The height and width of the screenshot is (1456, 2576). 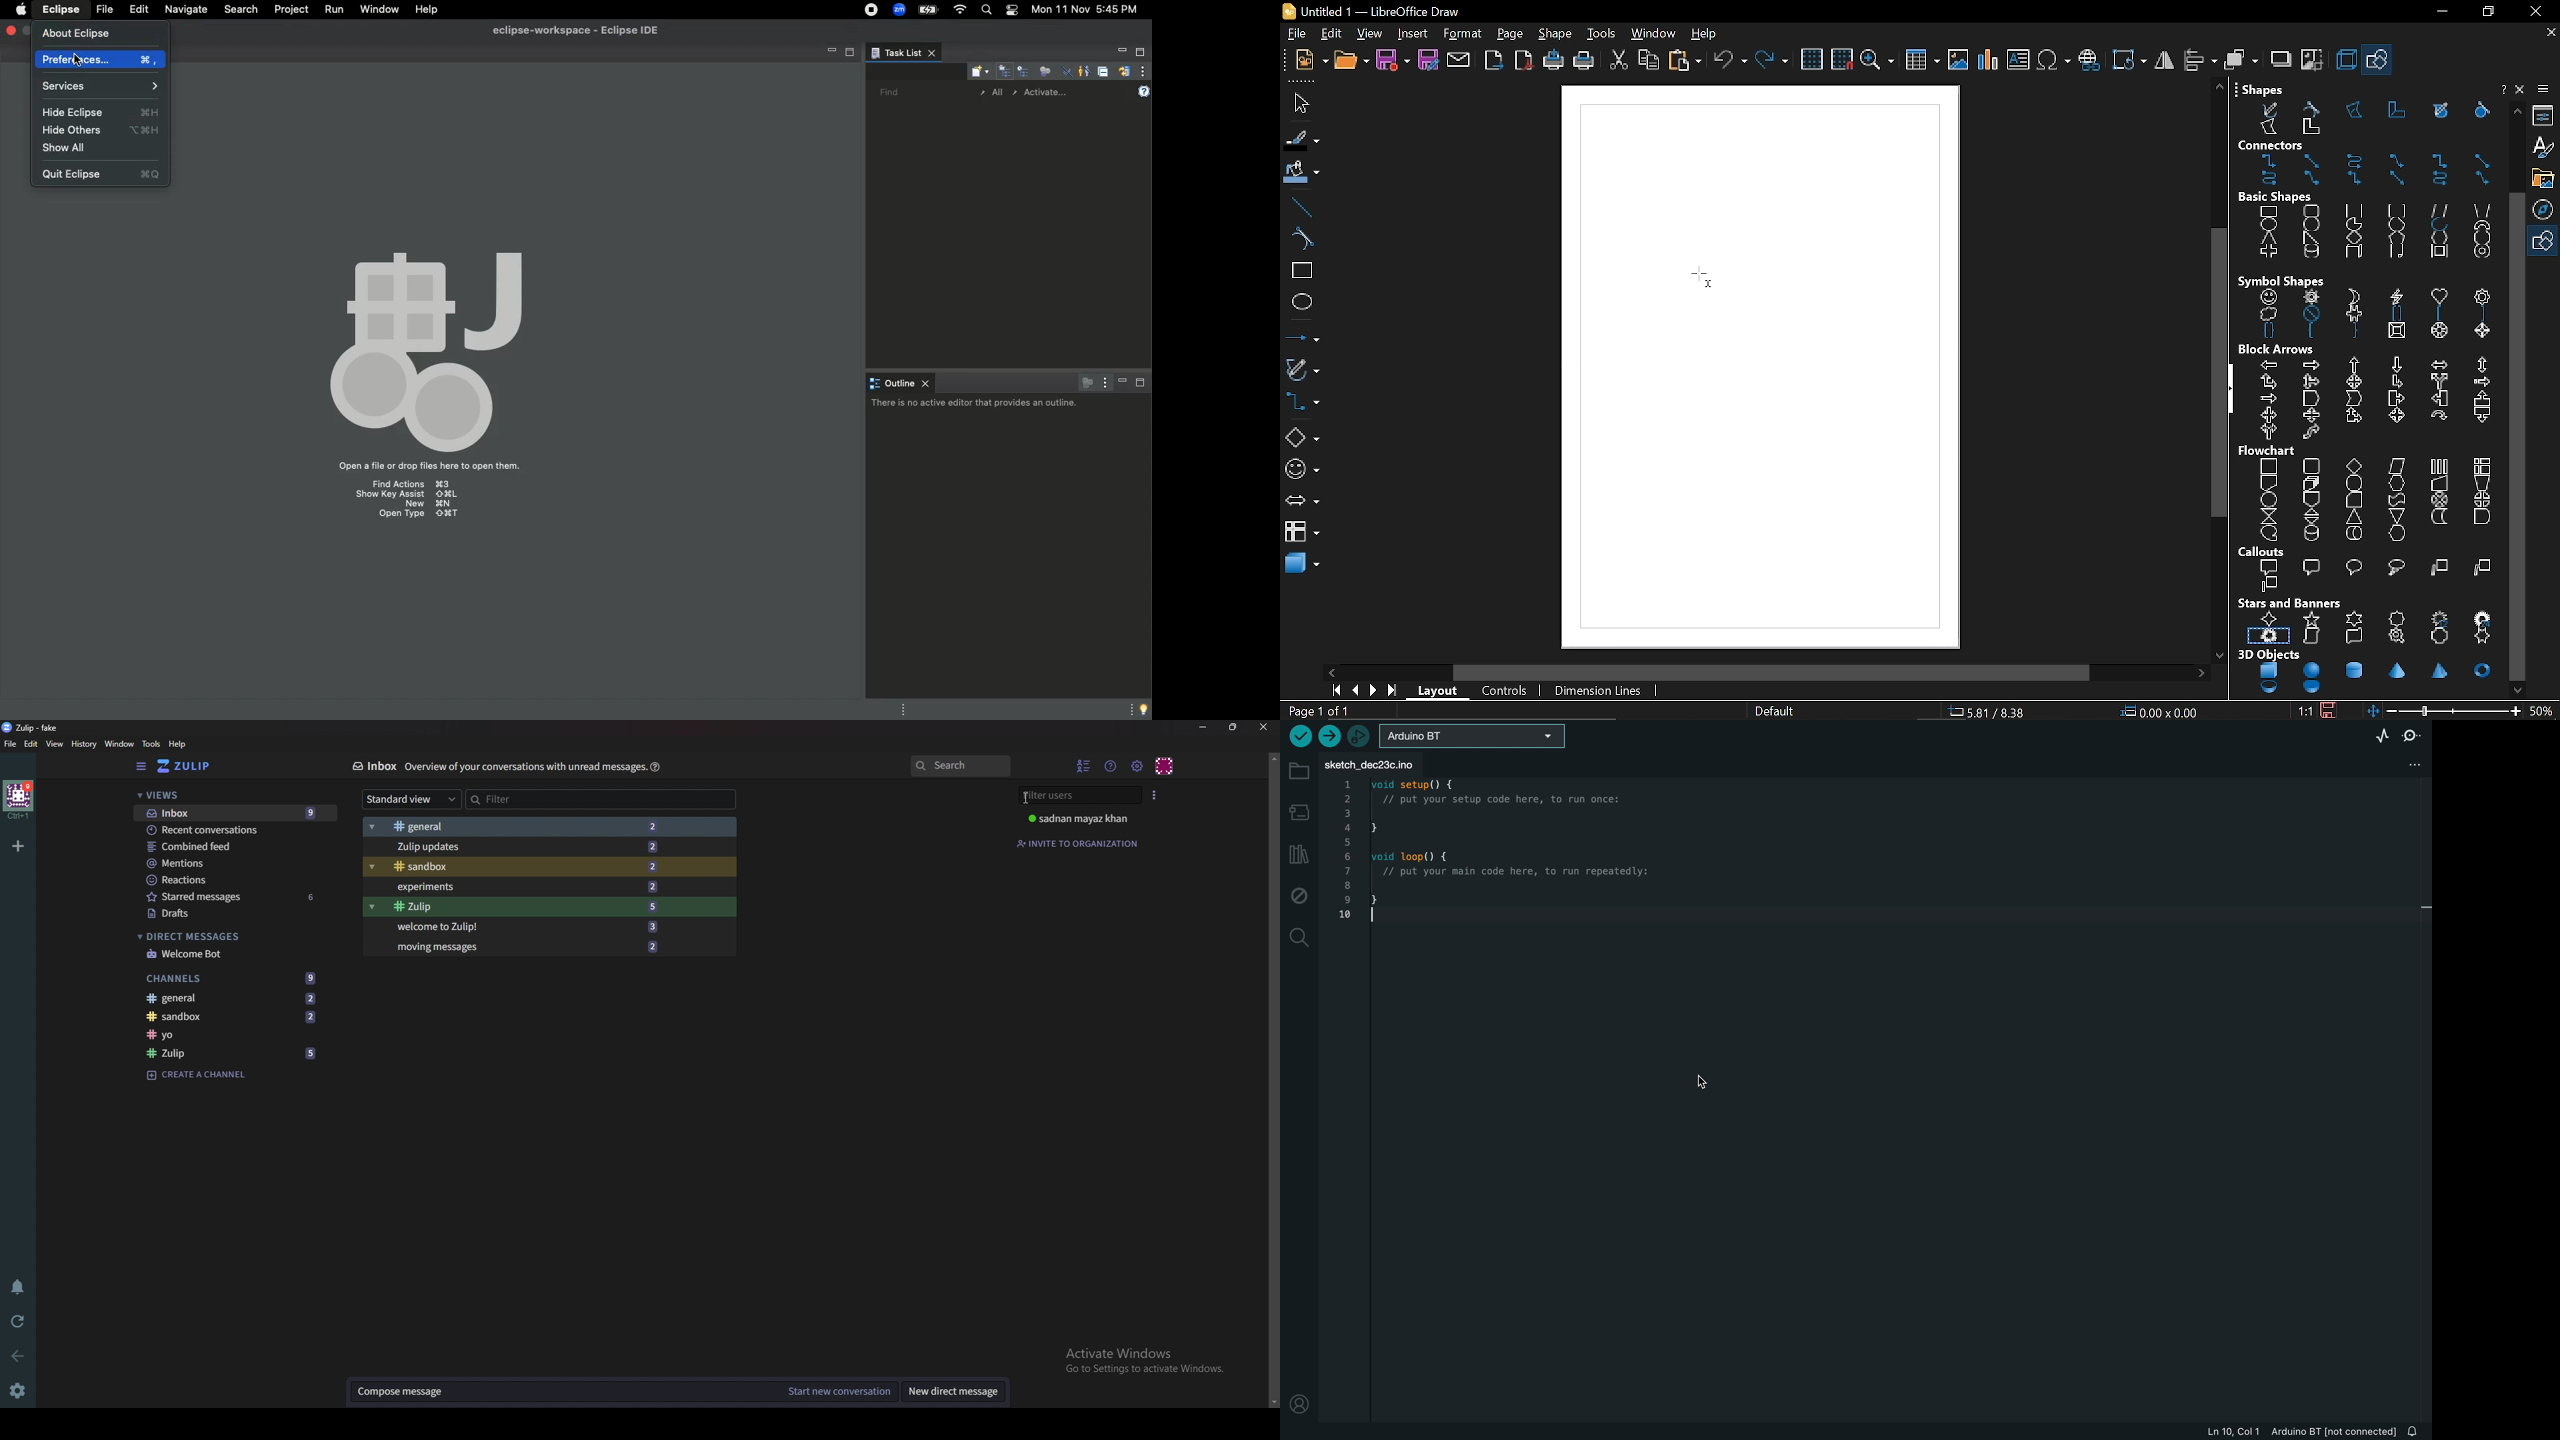 I want to click on Starred messages, so click(x=235, y=897).